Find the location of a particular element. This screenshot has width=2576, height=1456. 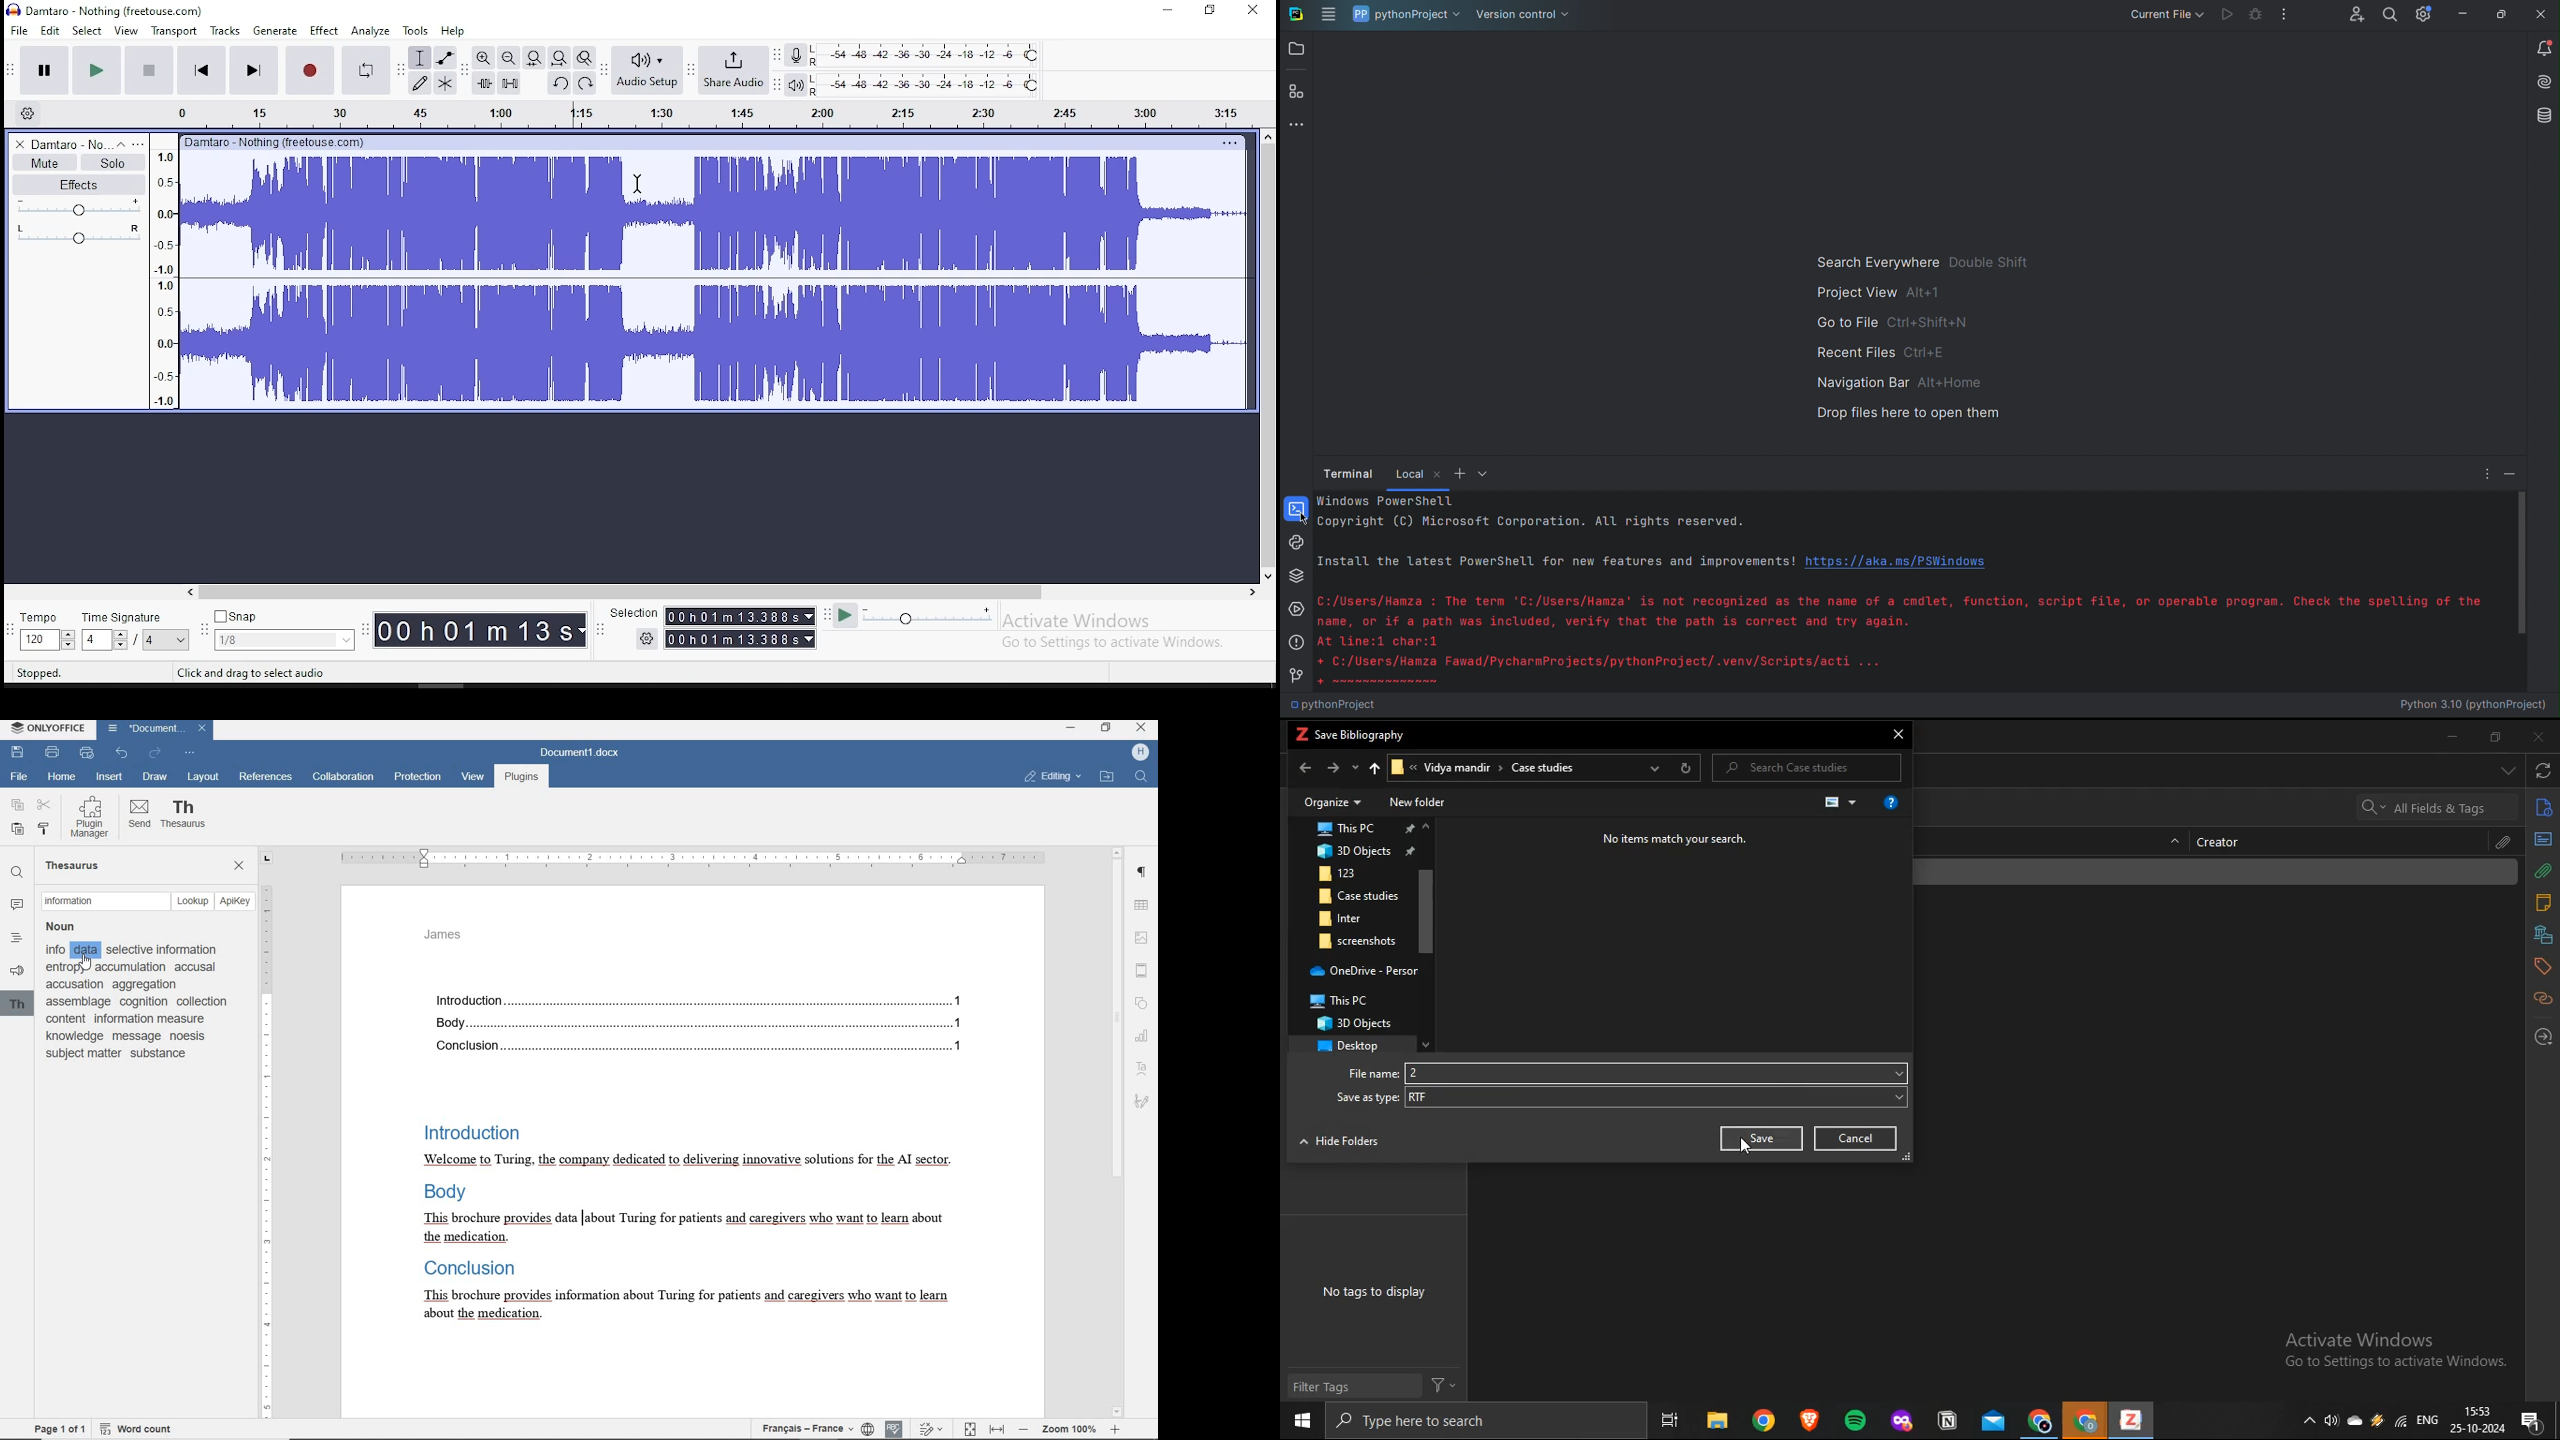

Account is located at coordinates (2356, 16).